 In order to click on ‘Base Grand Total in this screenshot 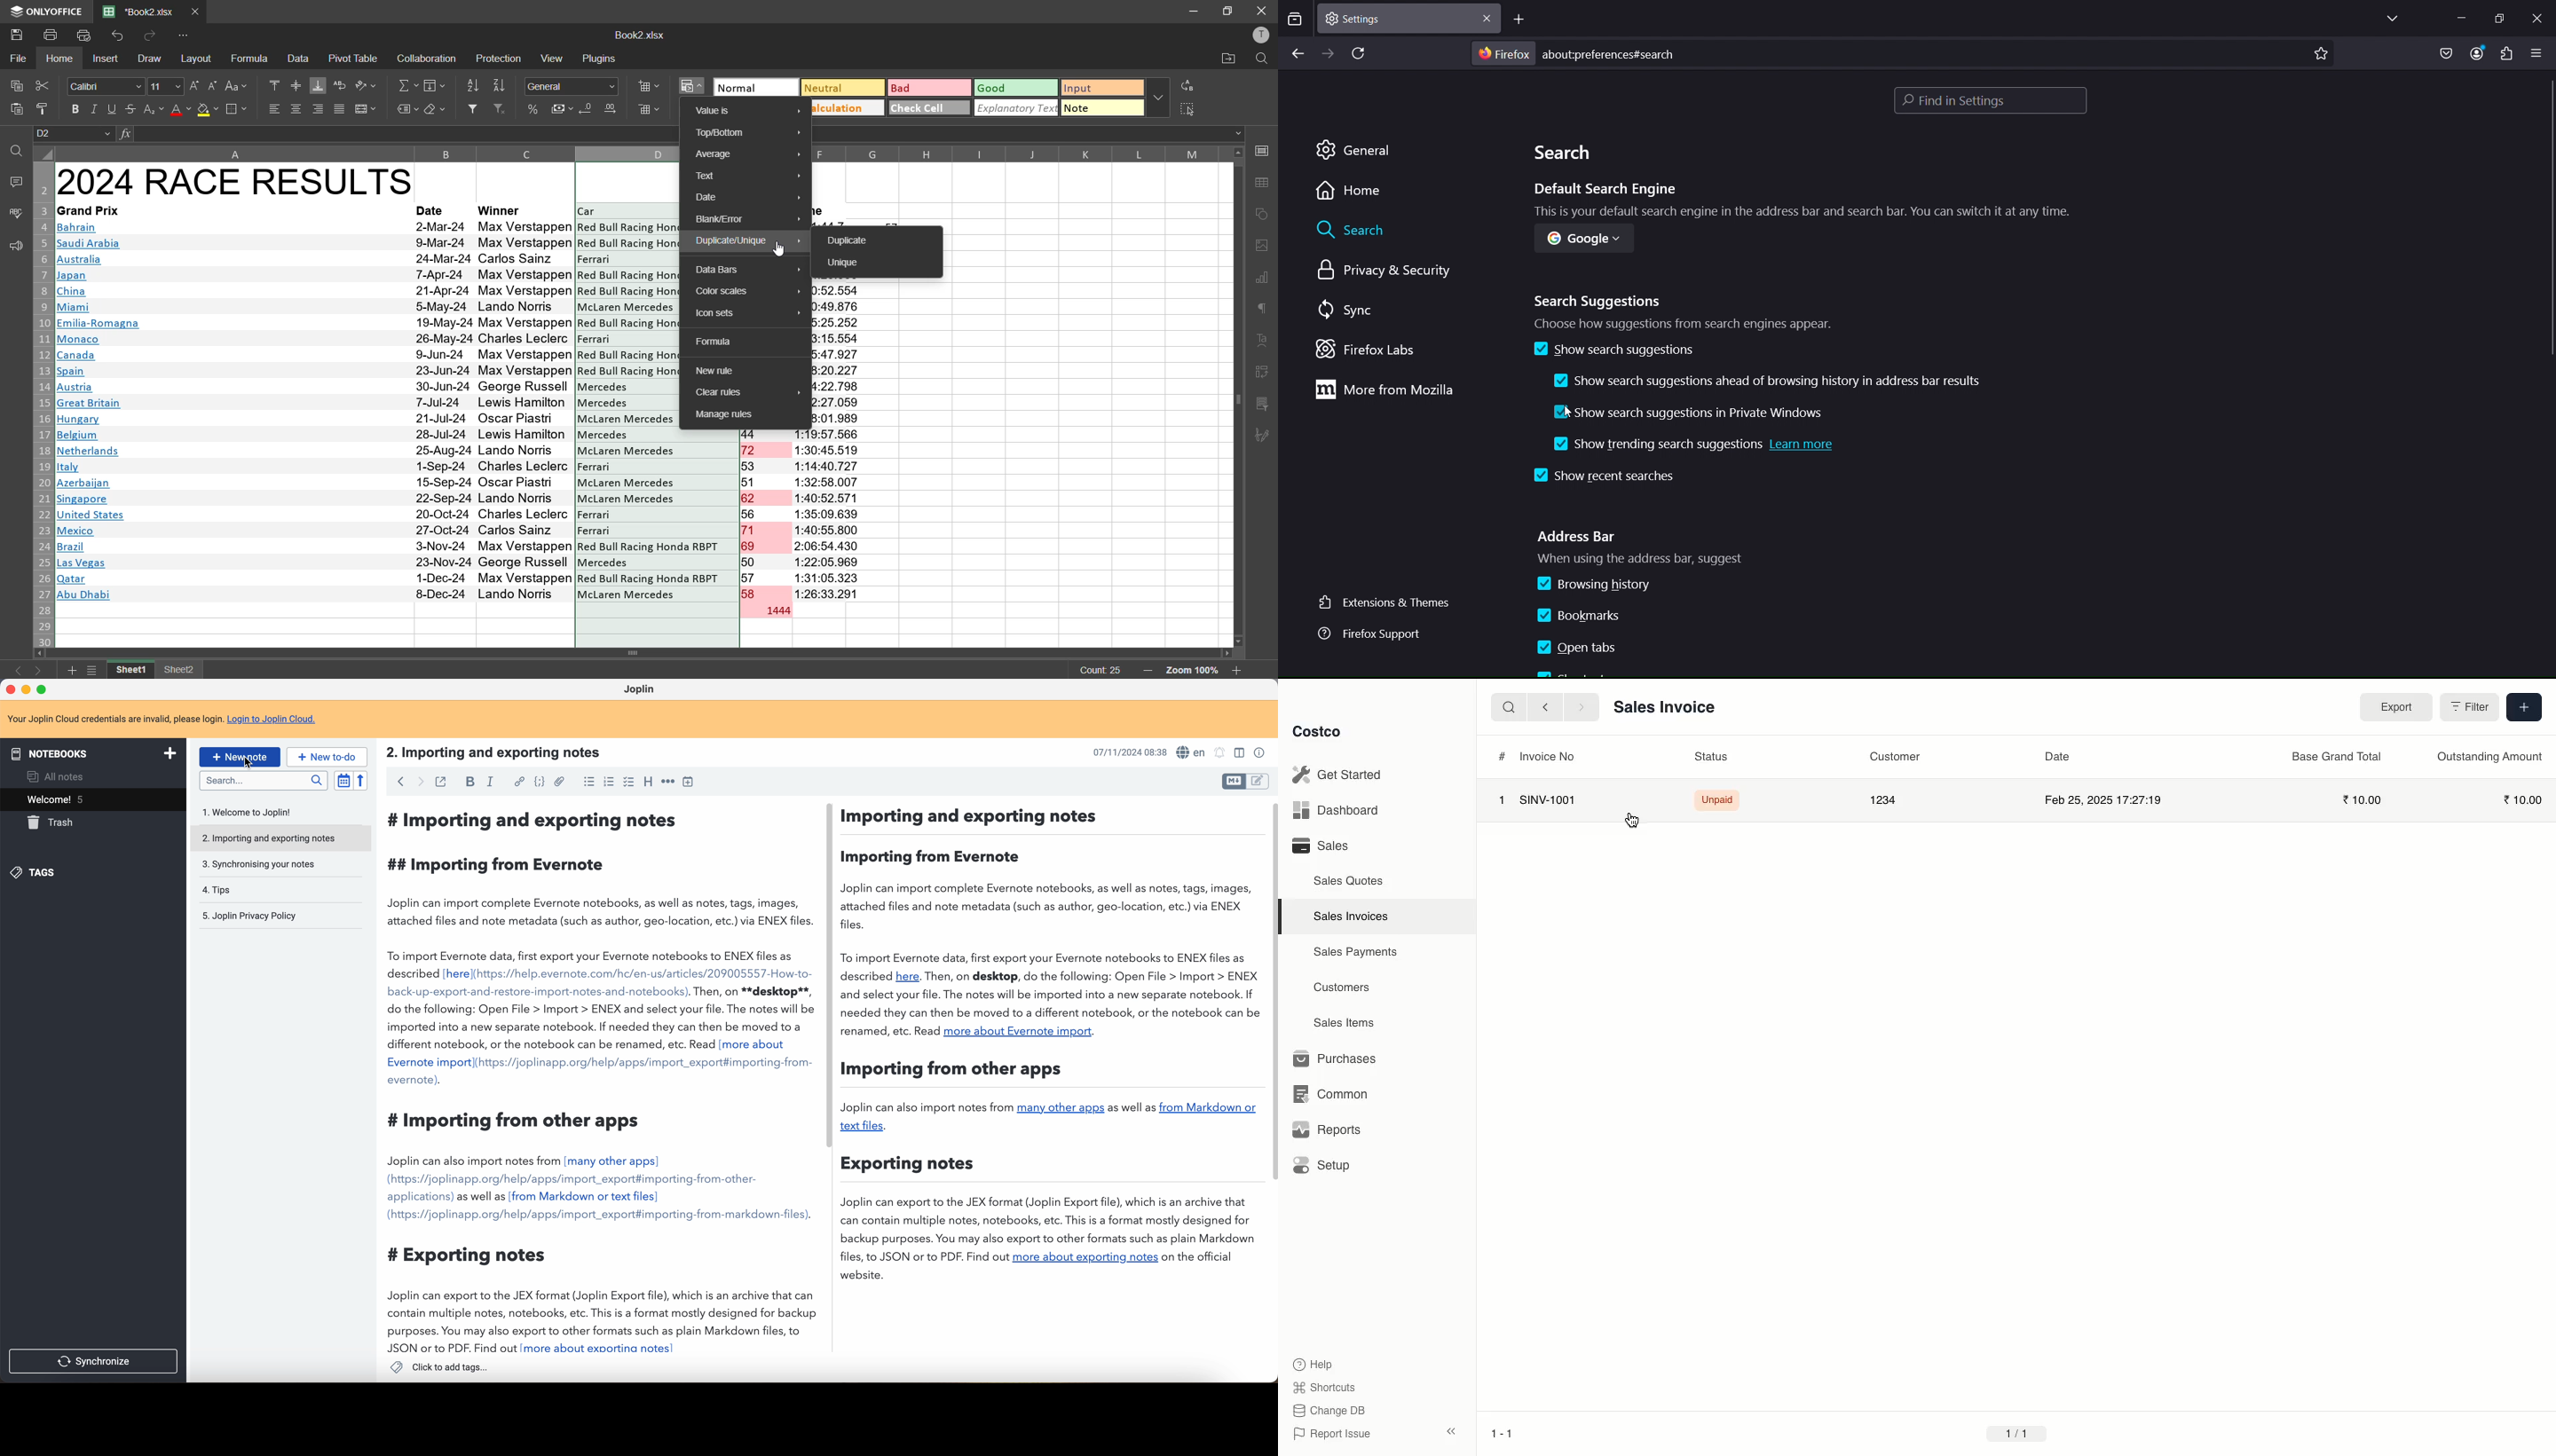, I will do `click(2336, 756)`.